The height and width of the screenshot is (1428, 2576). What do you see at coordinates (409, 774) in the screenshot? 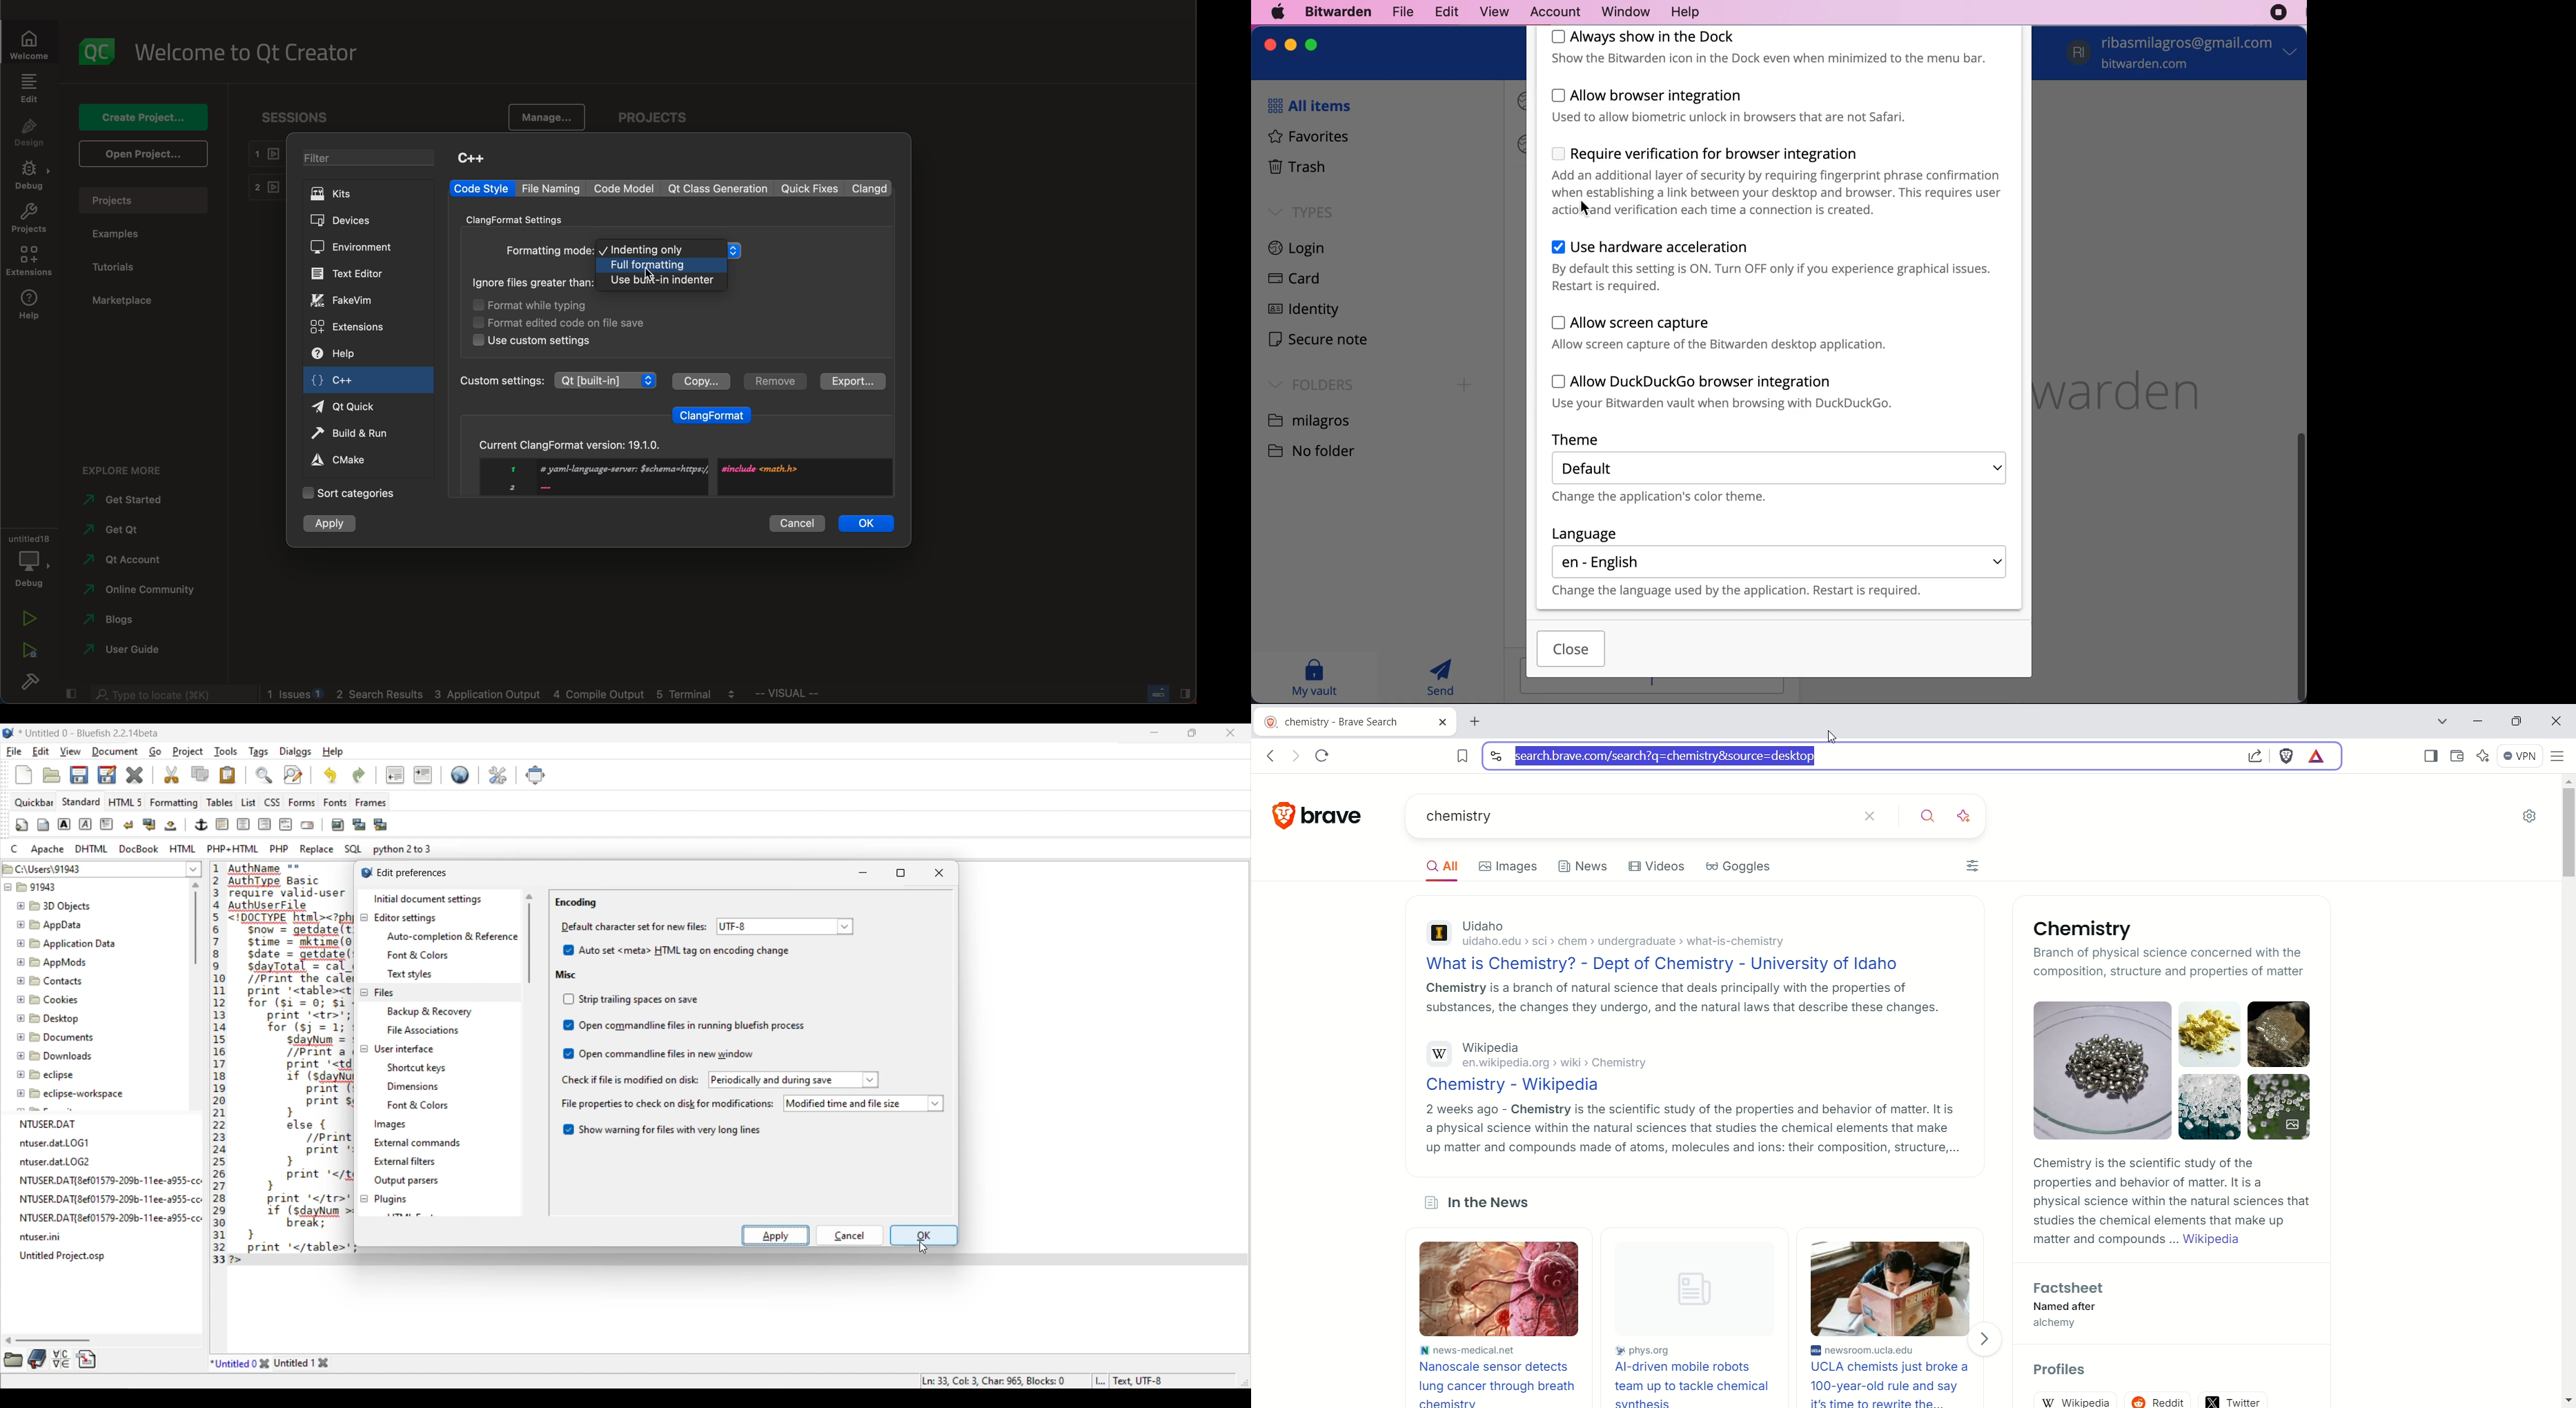
I see `Indentation` at bounding box center [409, 774].